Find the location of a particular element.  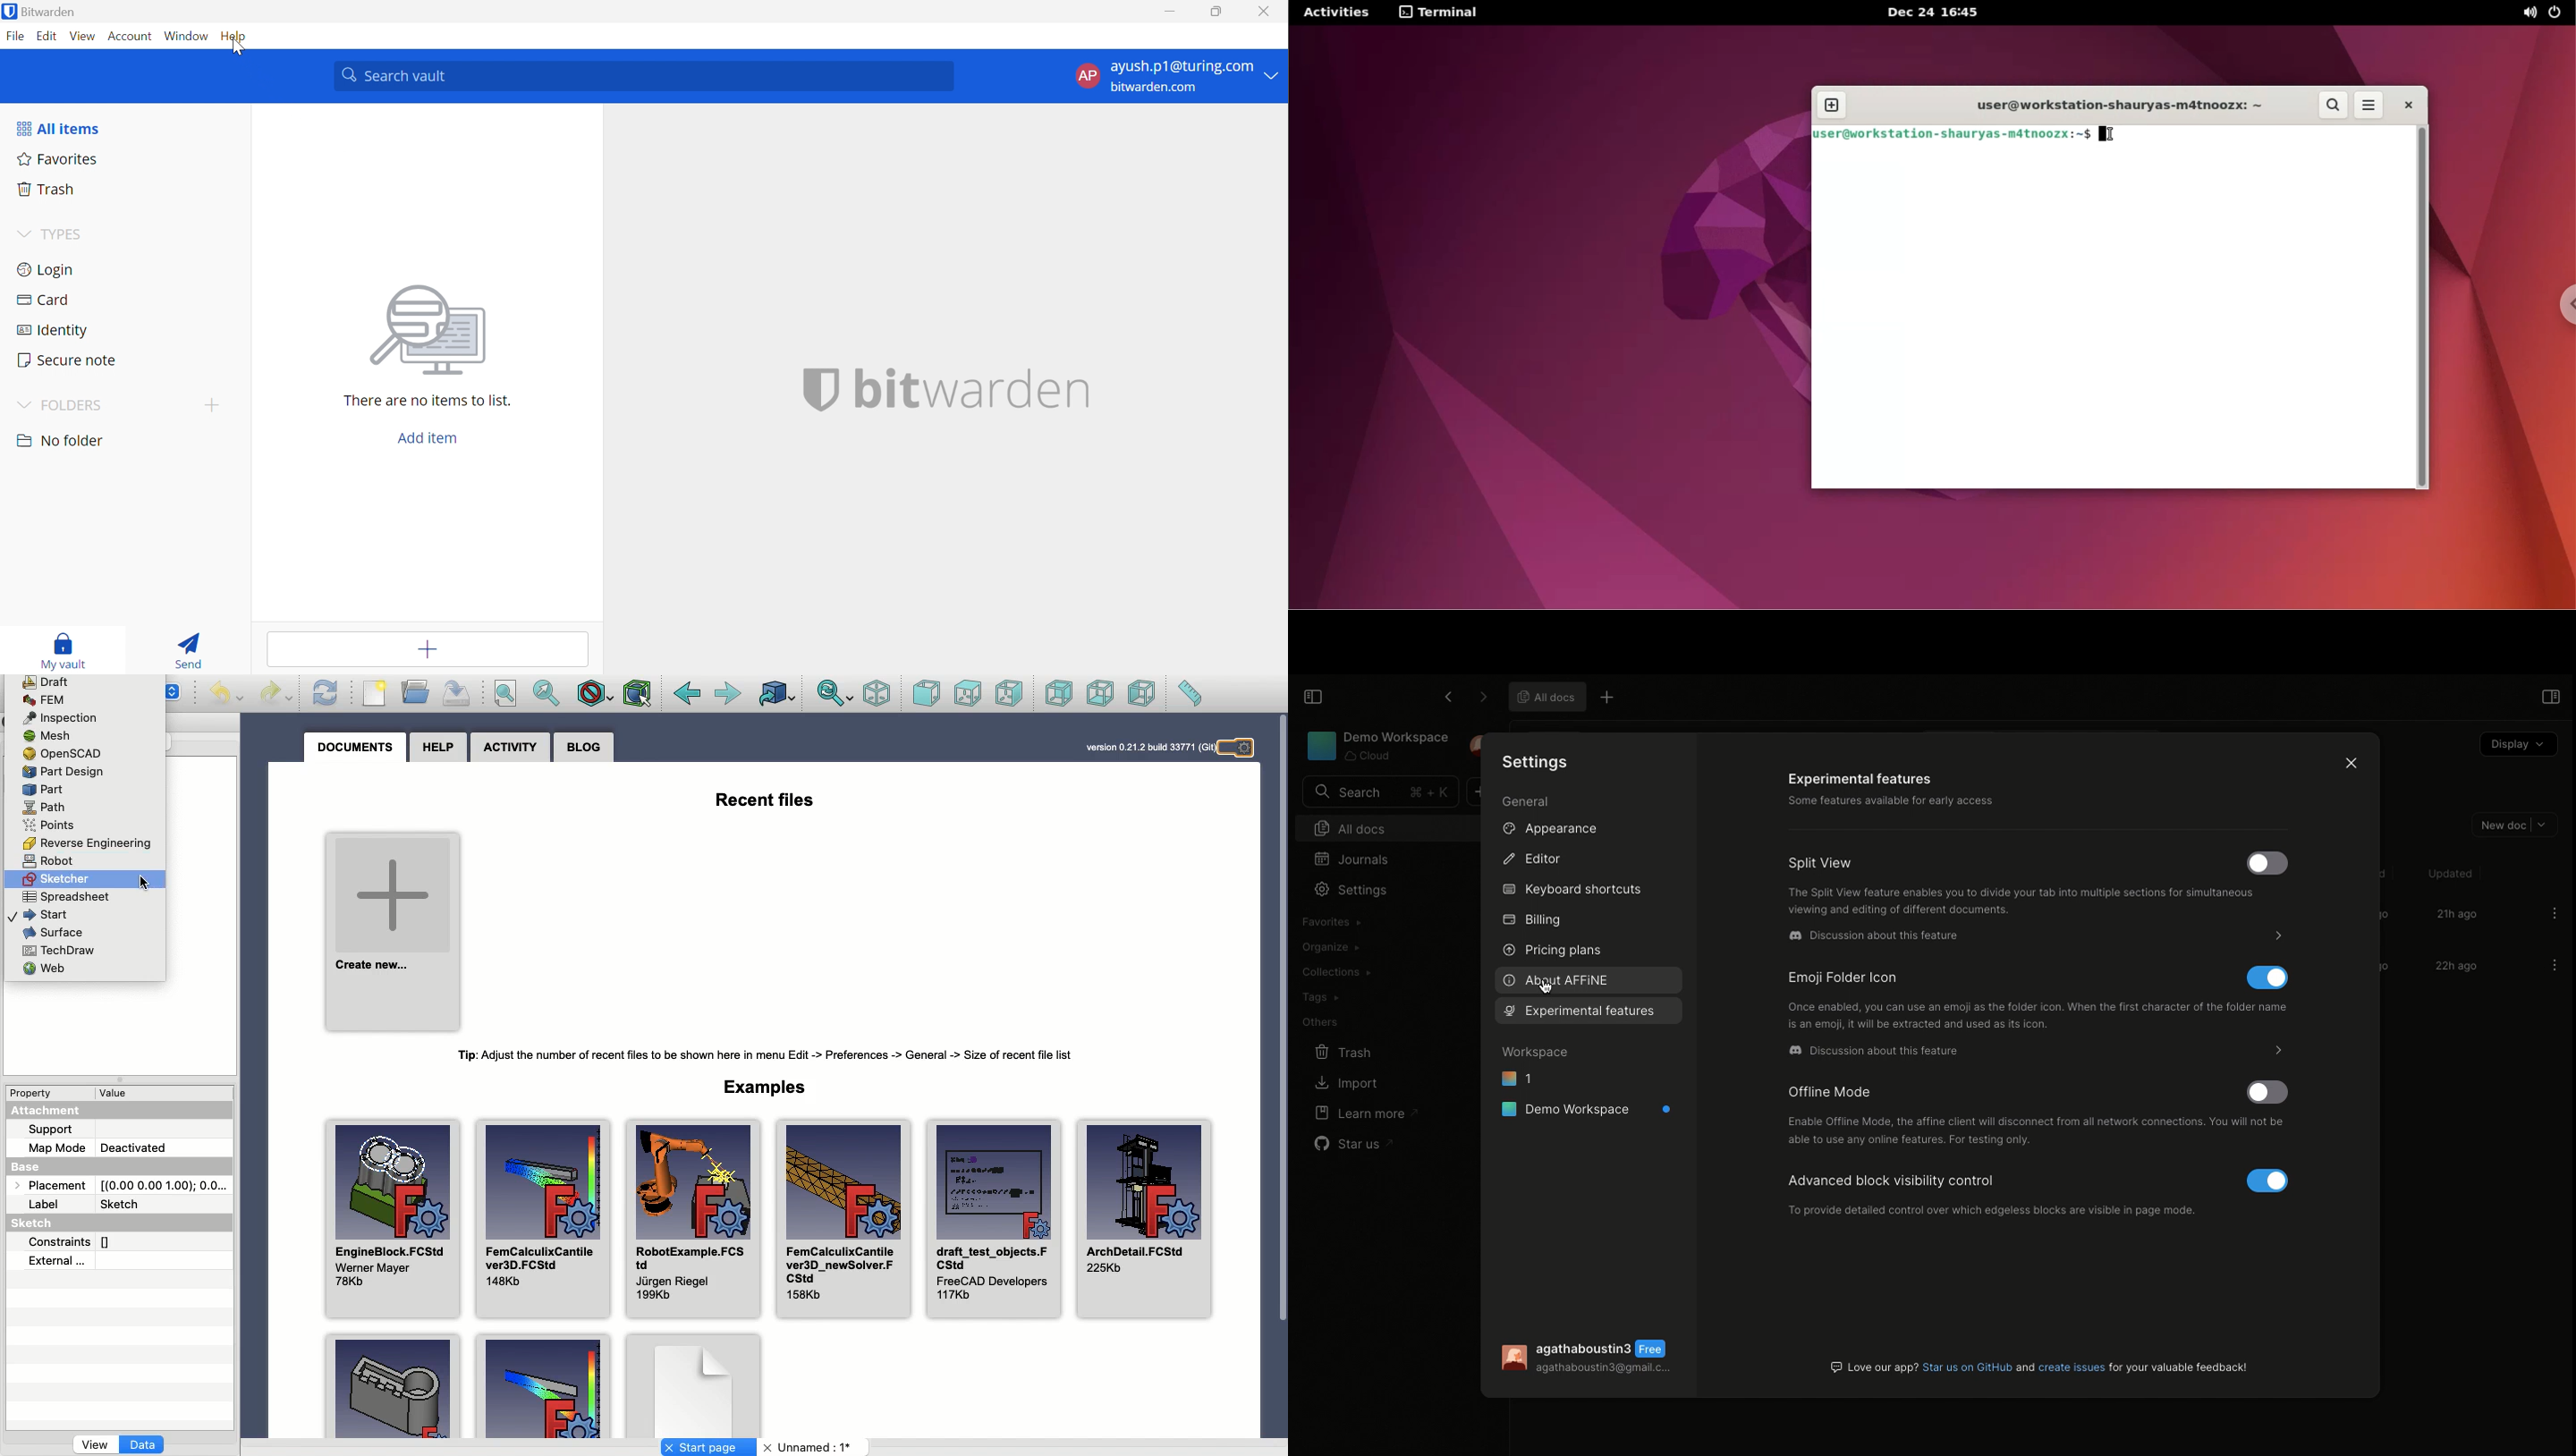

Drop Down is located at coordinates (215, 405).